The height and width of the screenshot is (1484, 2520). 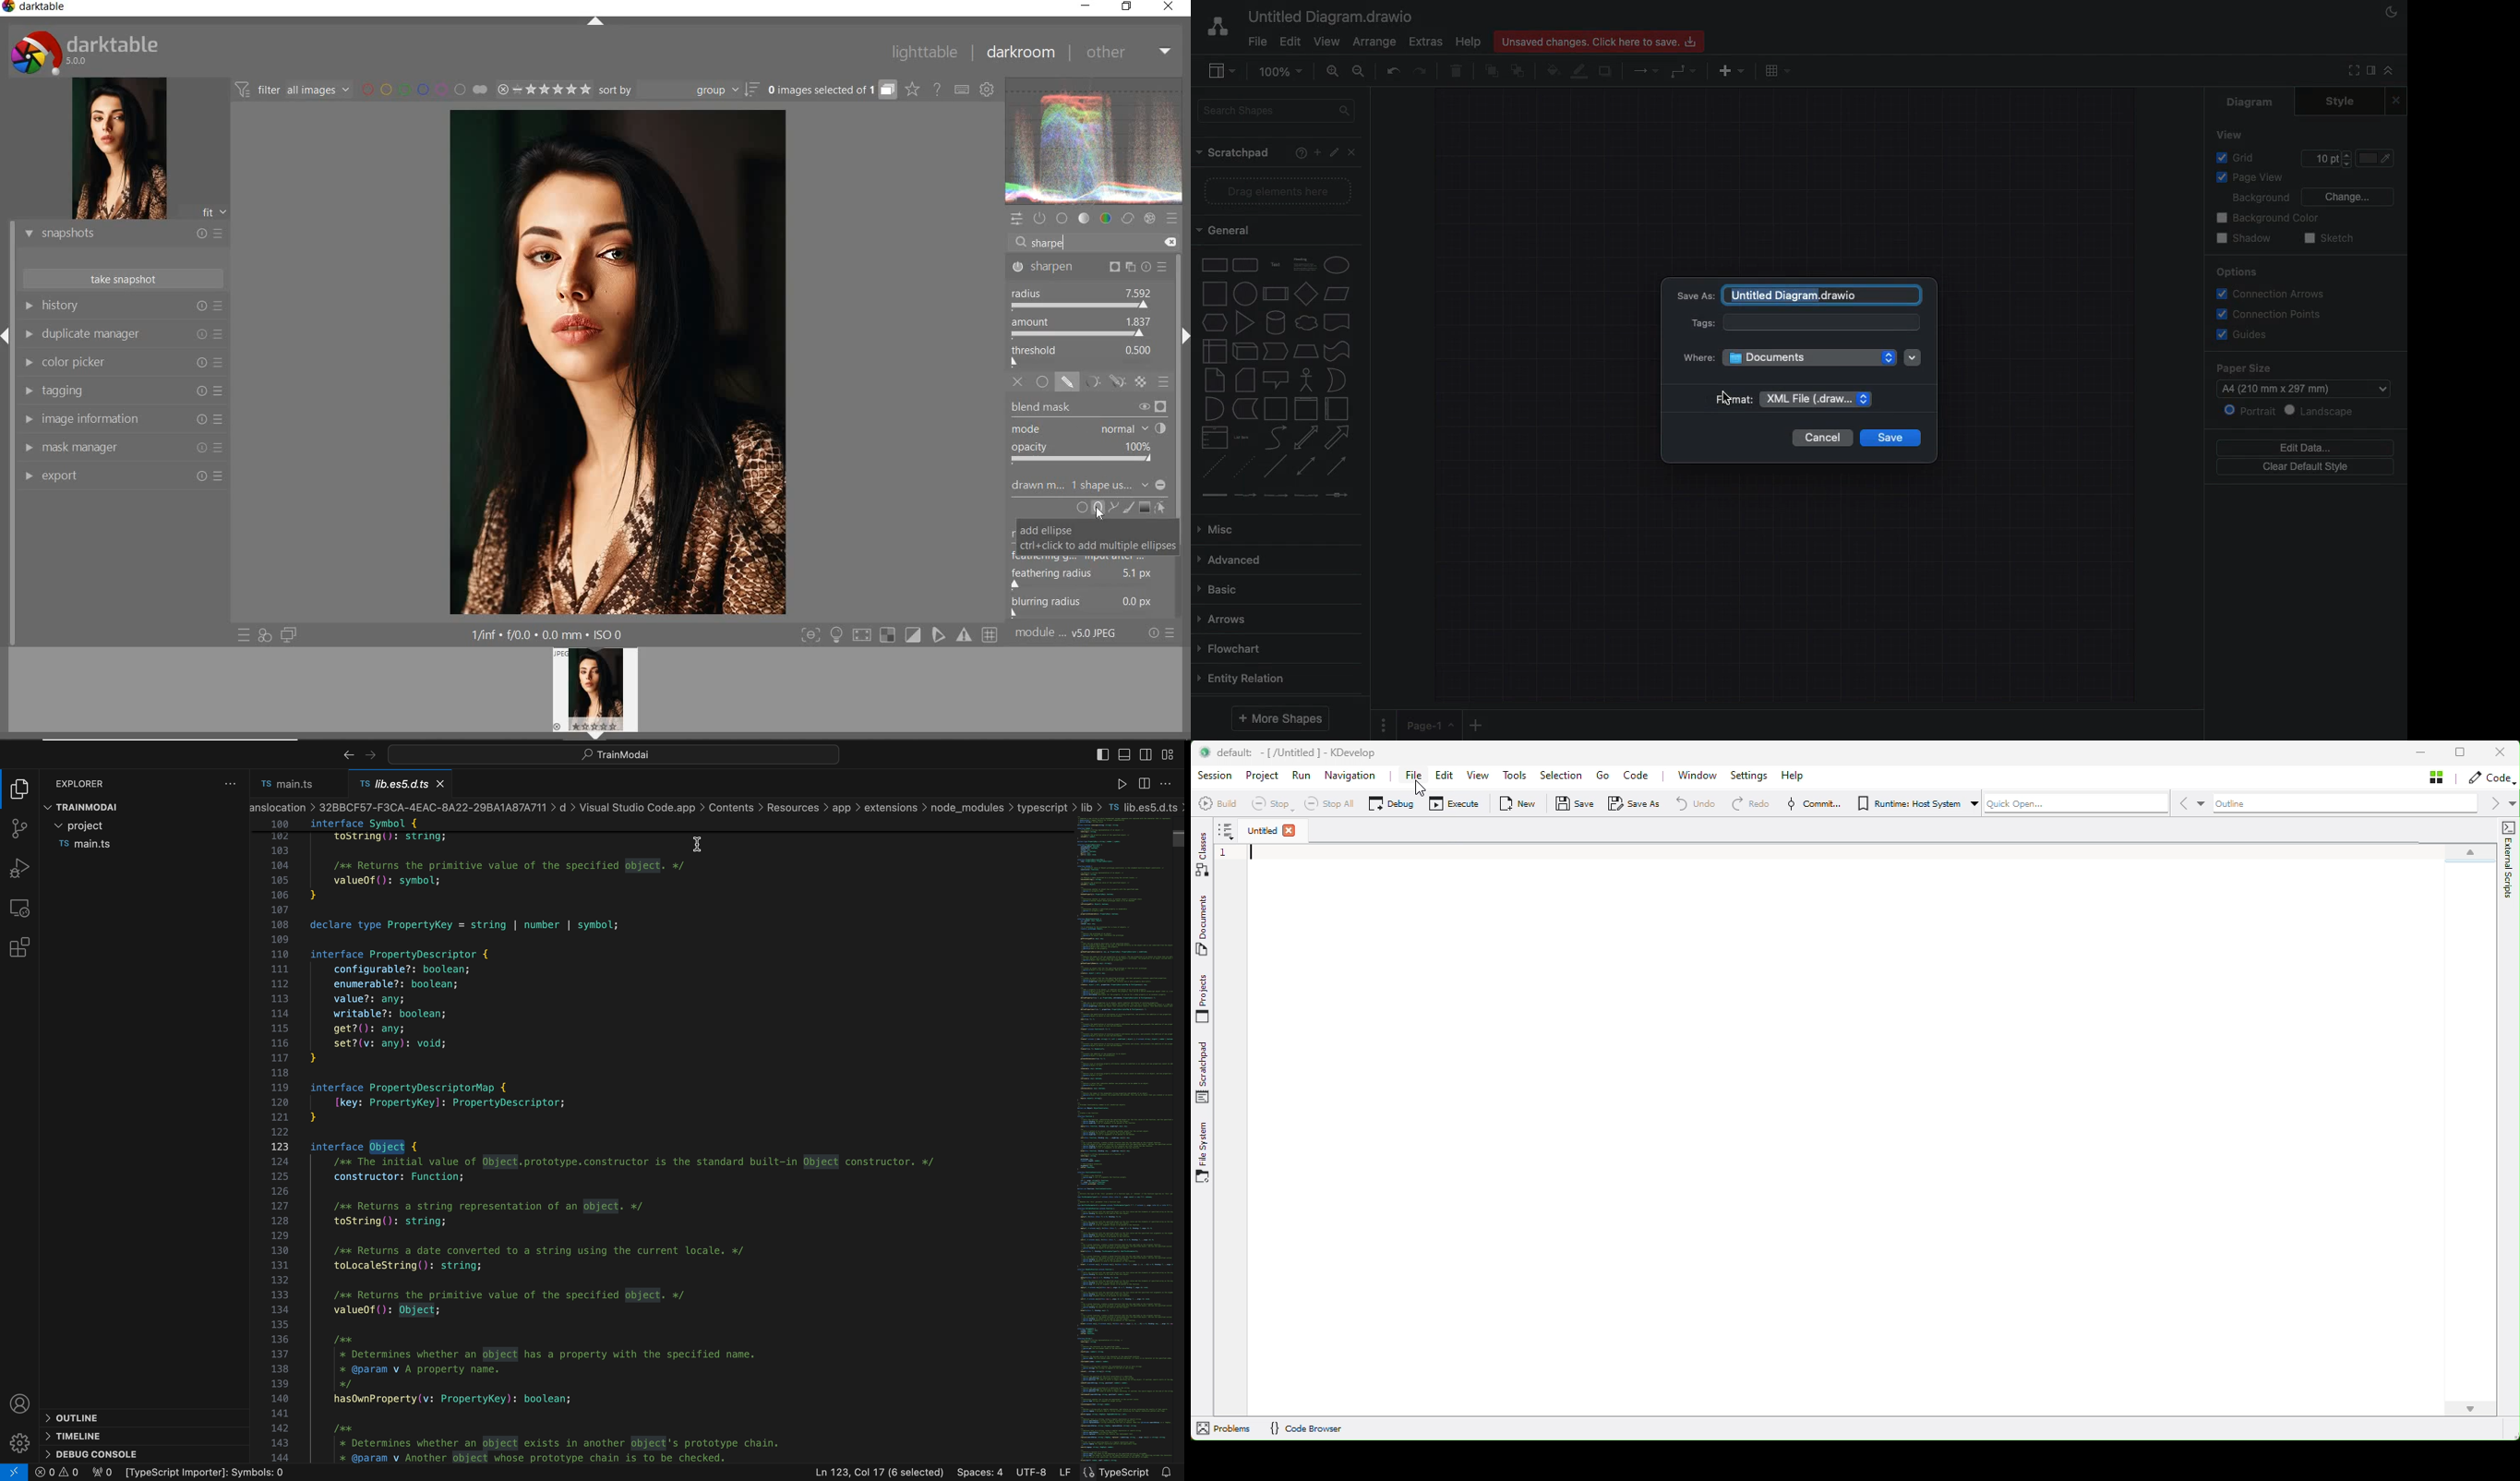 What do you see at coordinates (594, 22) in the screenshot?
I see `EXPAND/COLLAPSE` at bounding box center [594, 22].